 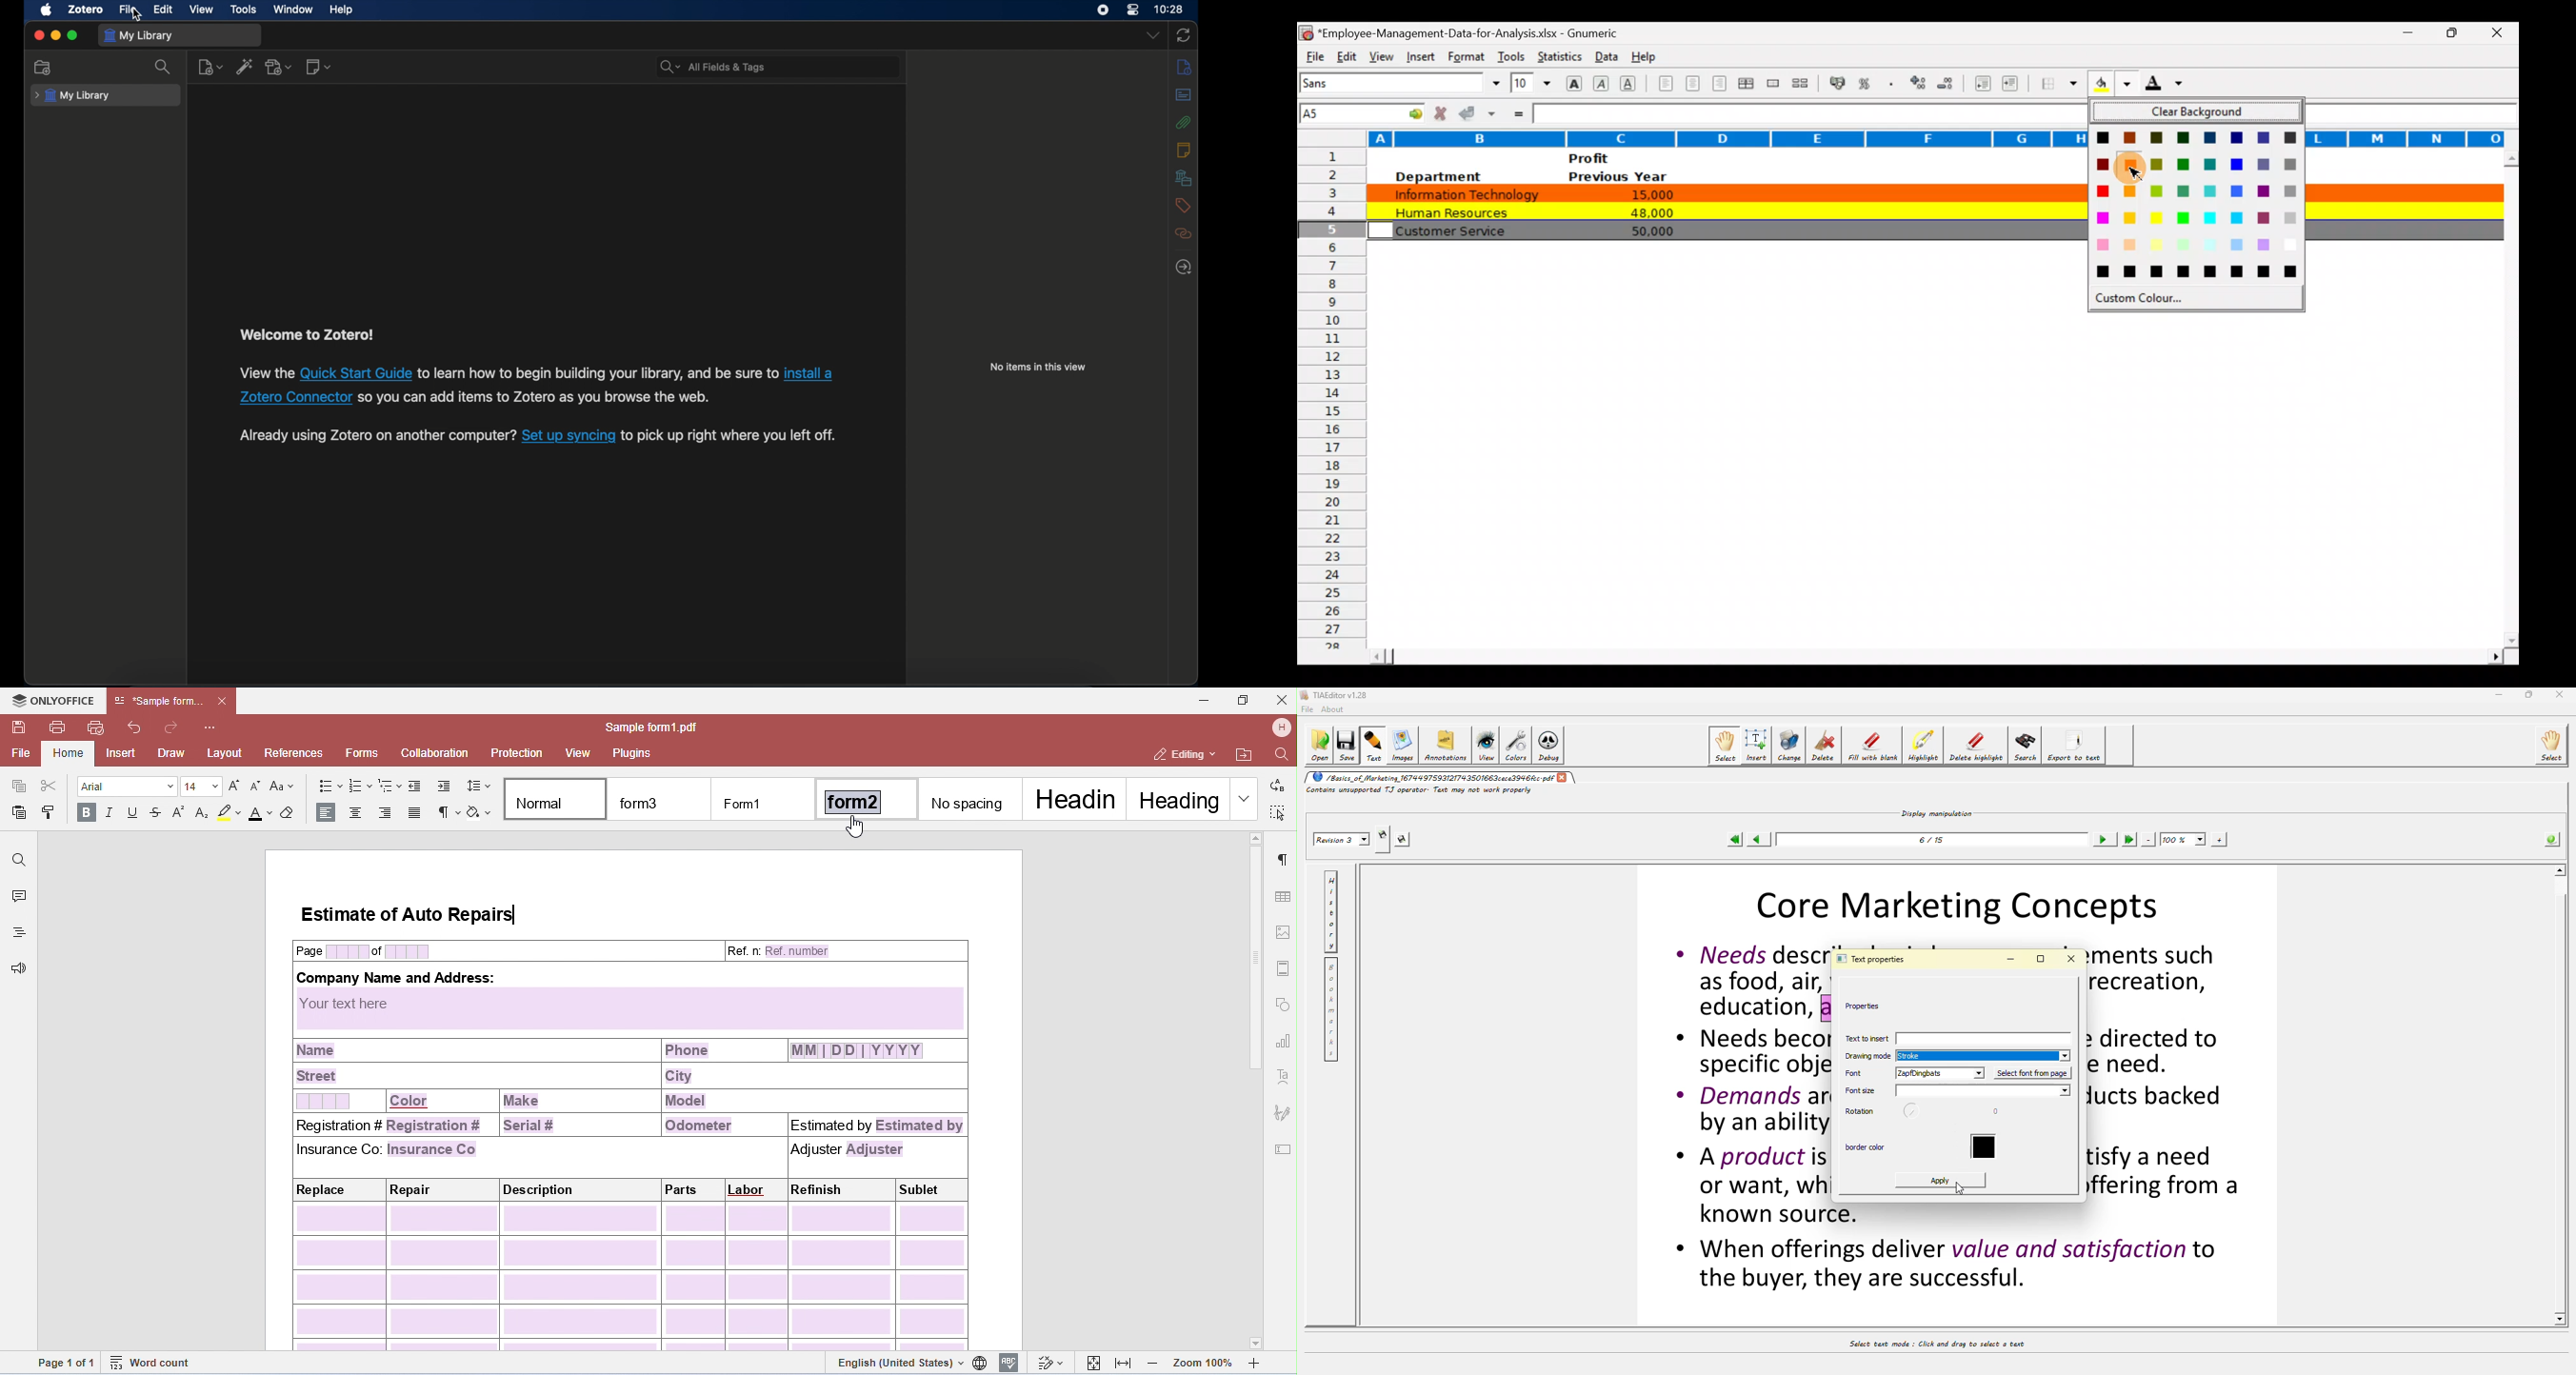 I want to click on Increase indent, align contents to the right, so click(x=2013, y=85).